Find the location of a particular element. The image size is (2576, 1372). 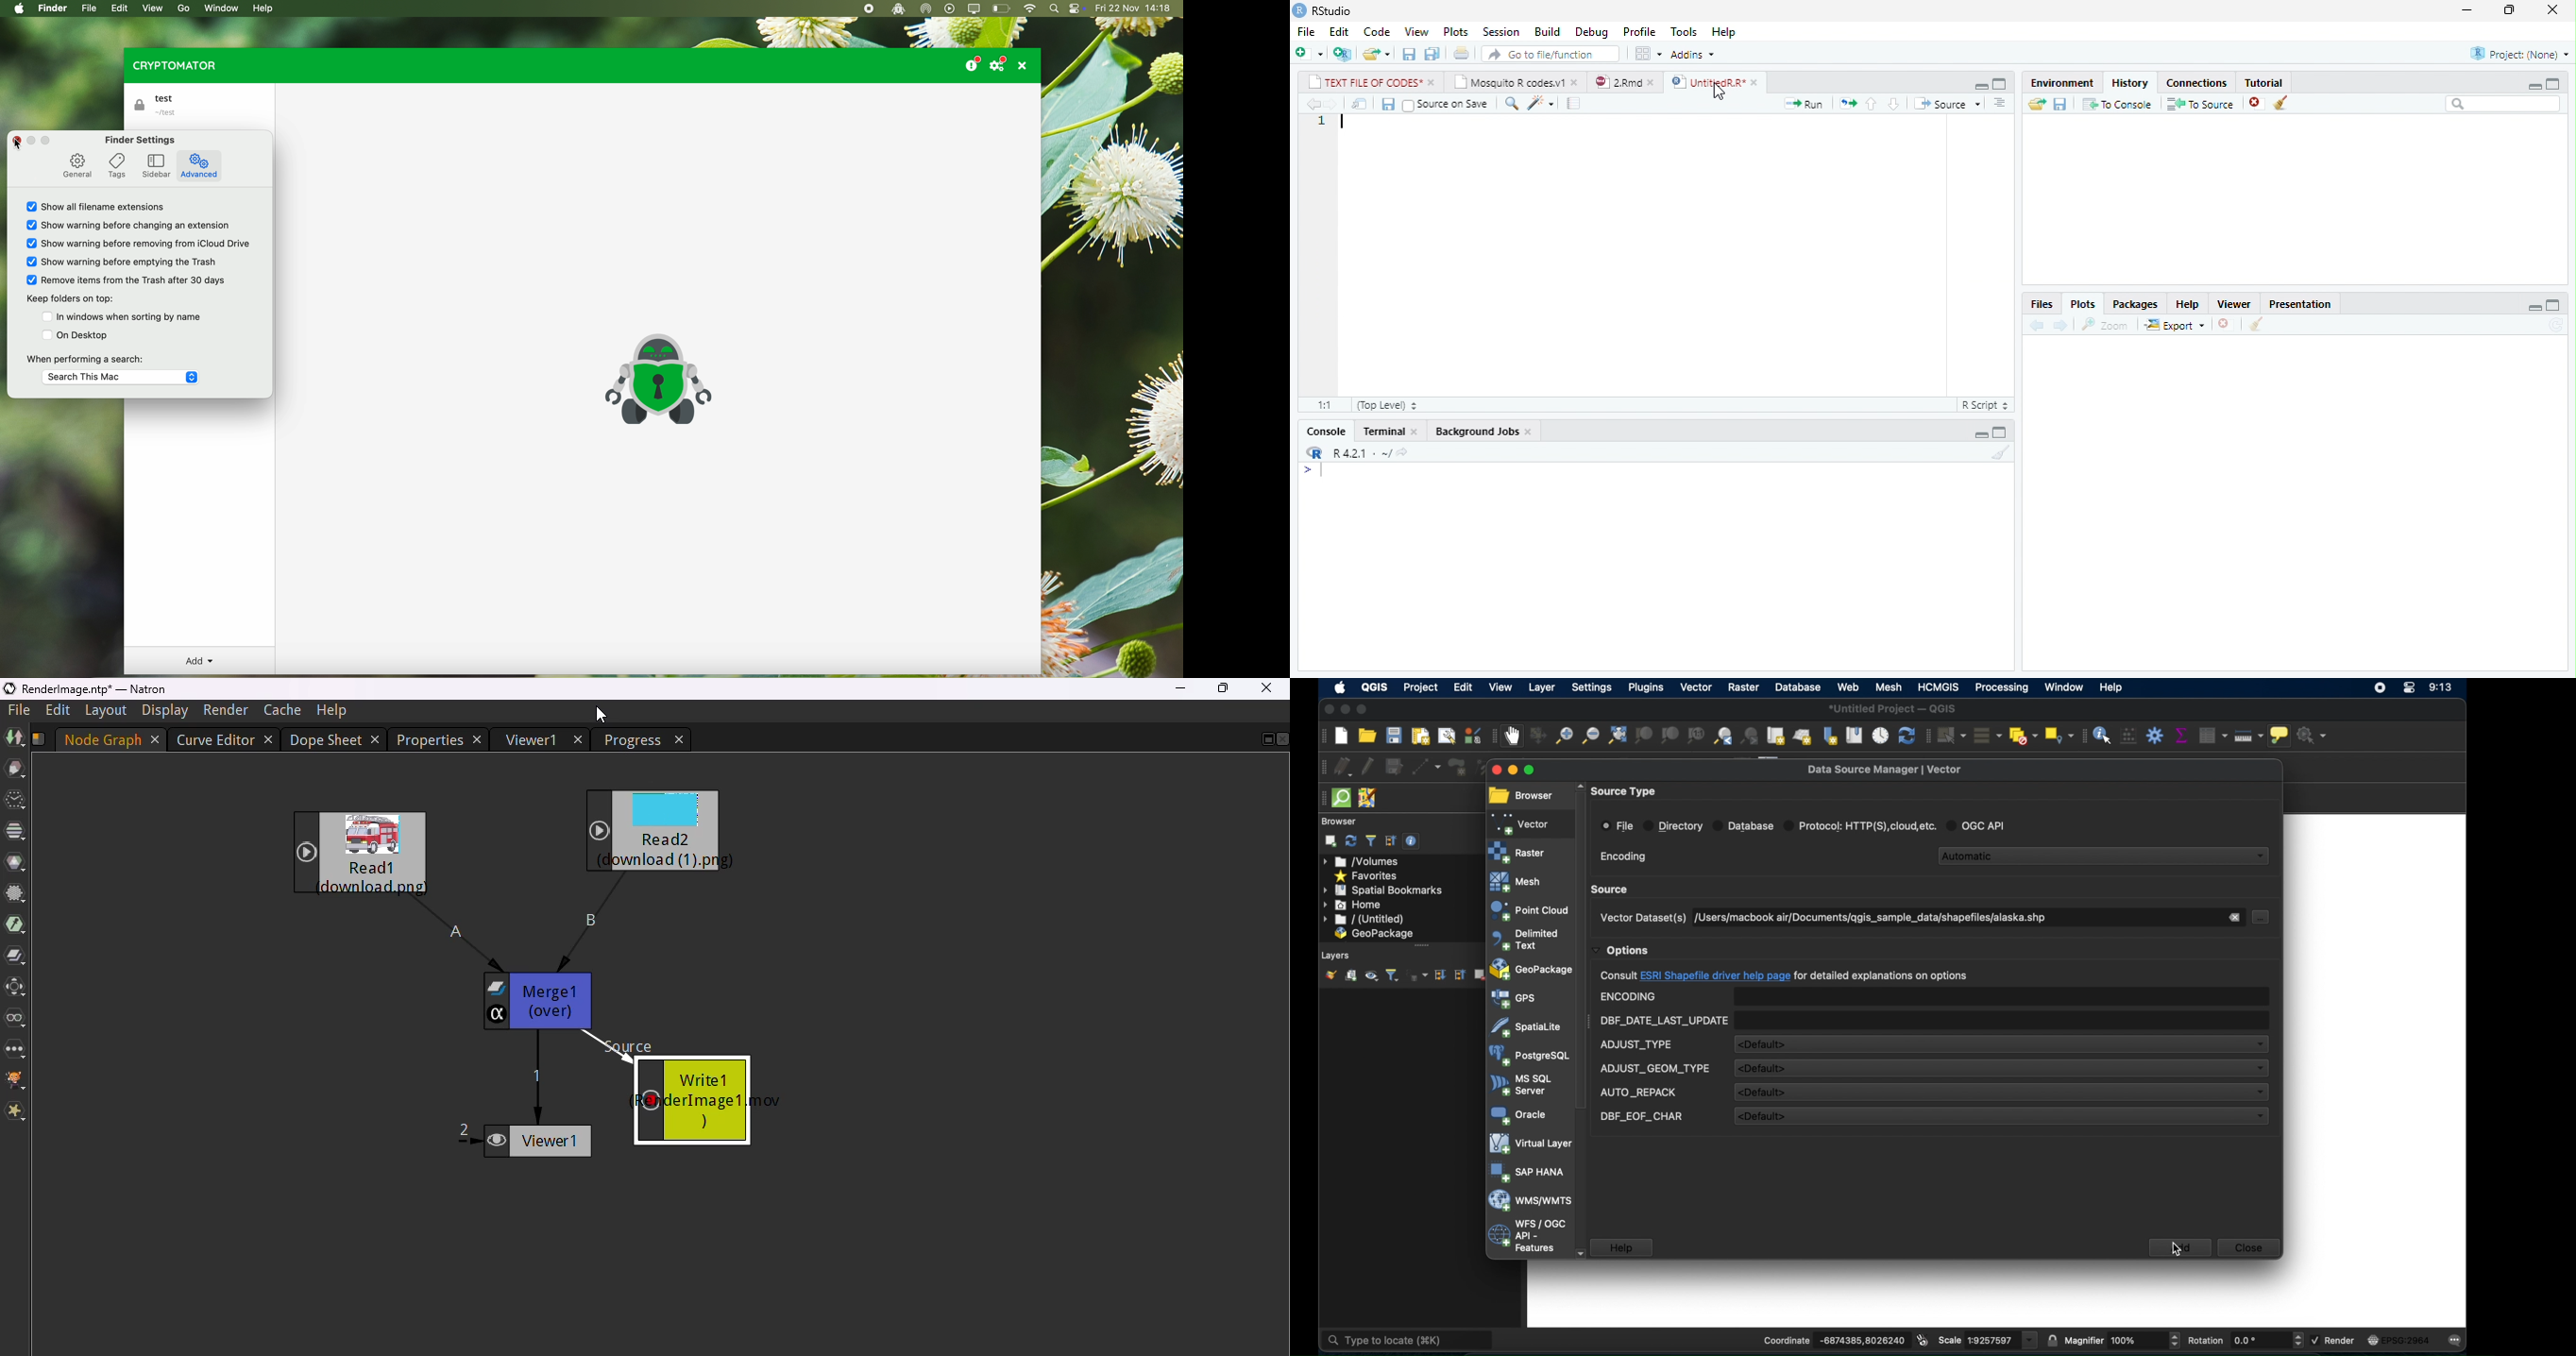

options is located at coordinates (1648, 54).